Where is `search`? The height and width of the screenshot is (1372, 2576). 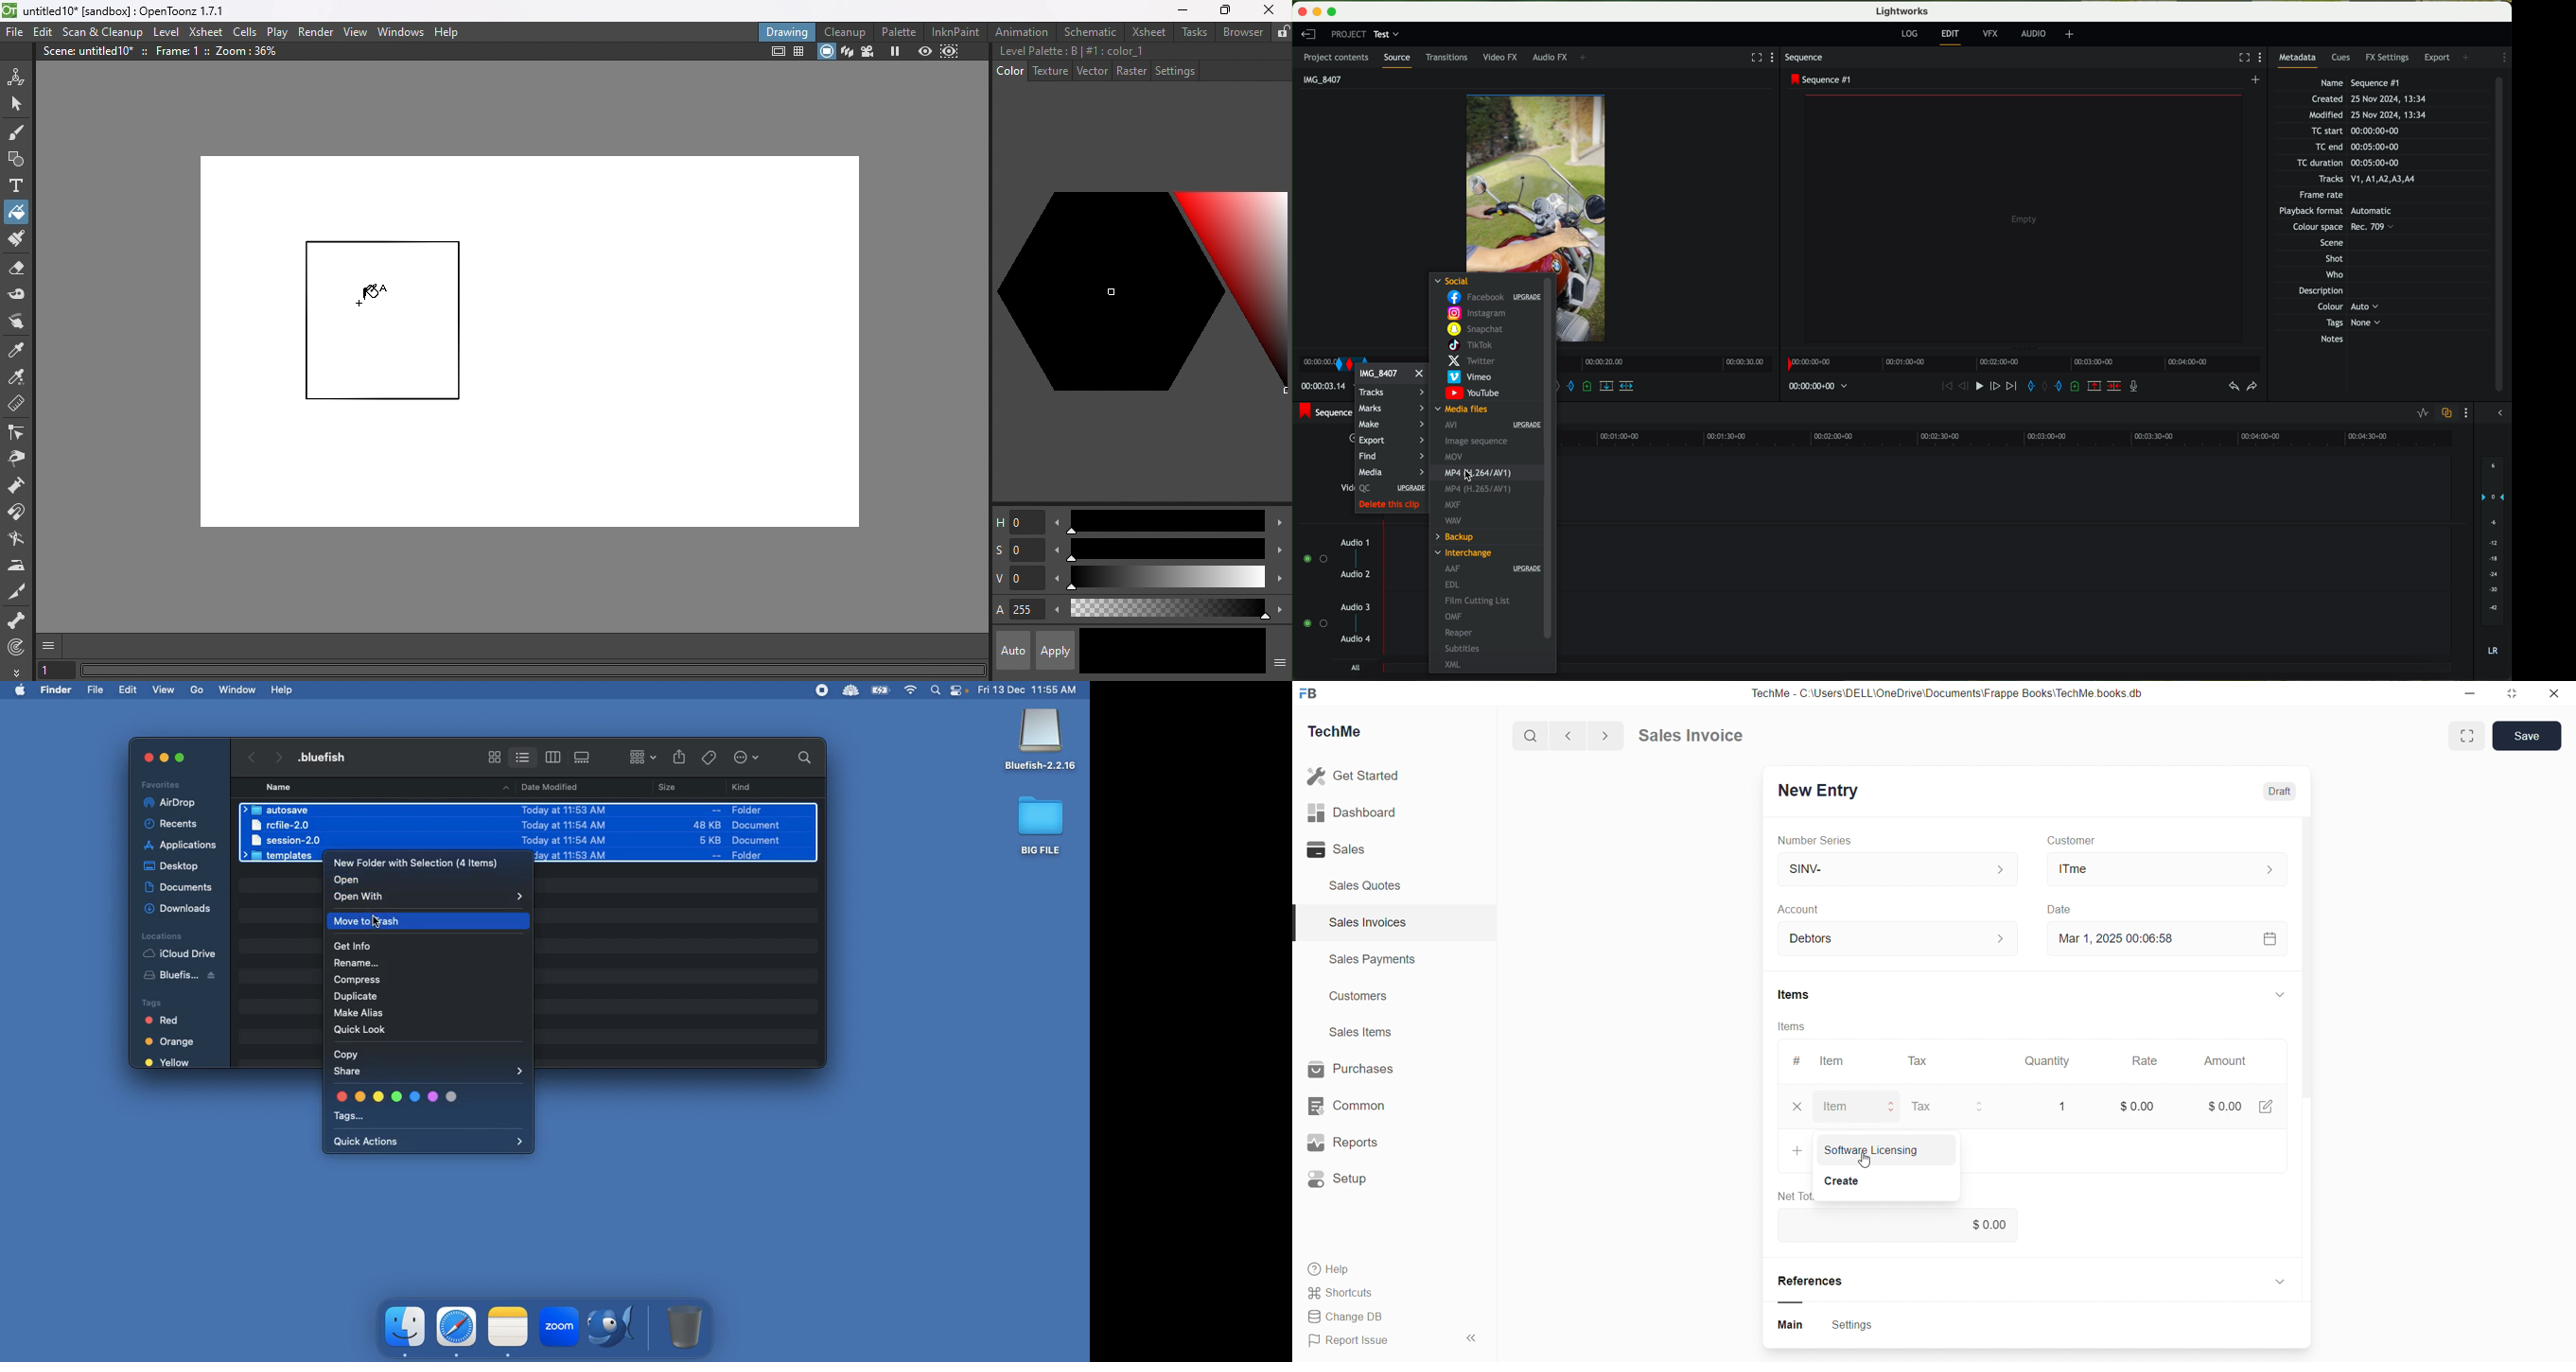 search is located at coordinates (801, 757).